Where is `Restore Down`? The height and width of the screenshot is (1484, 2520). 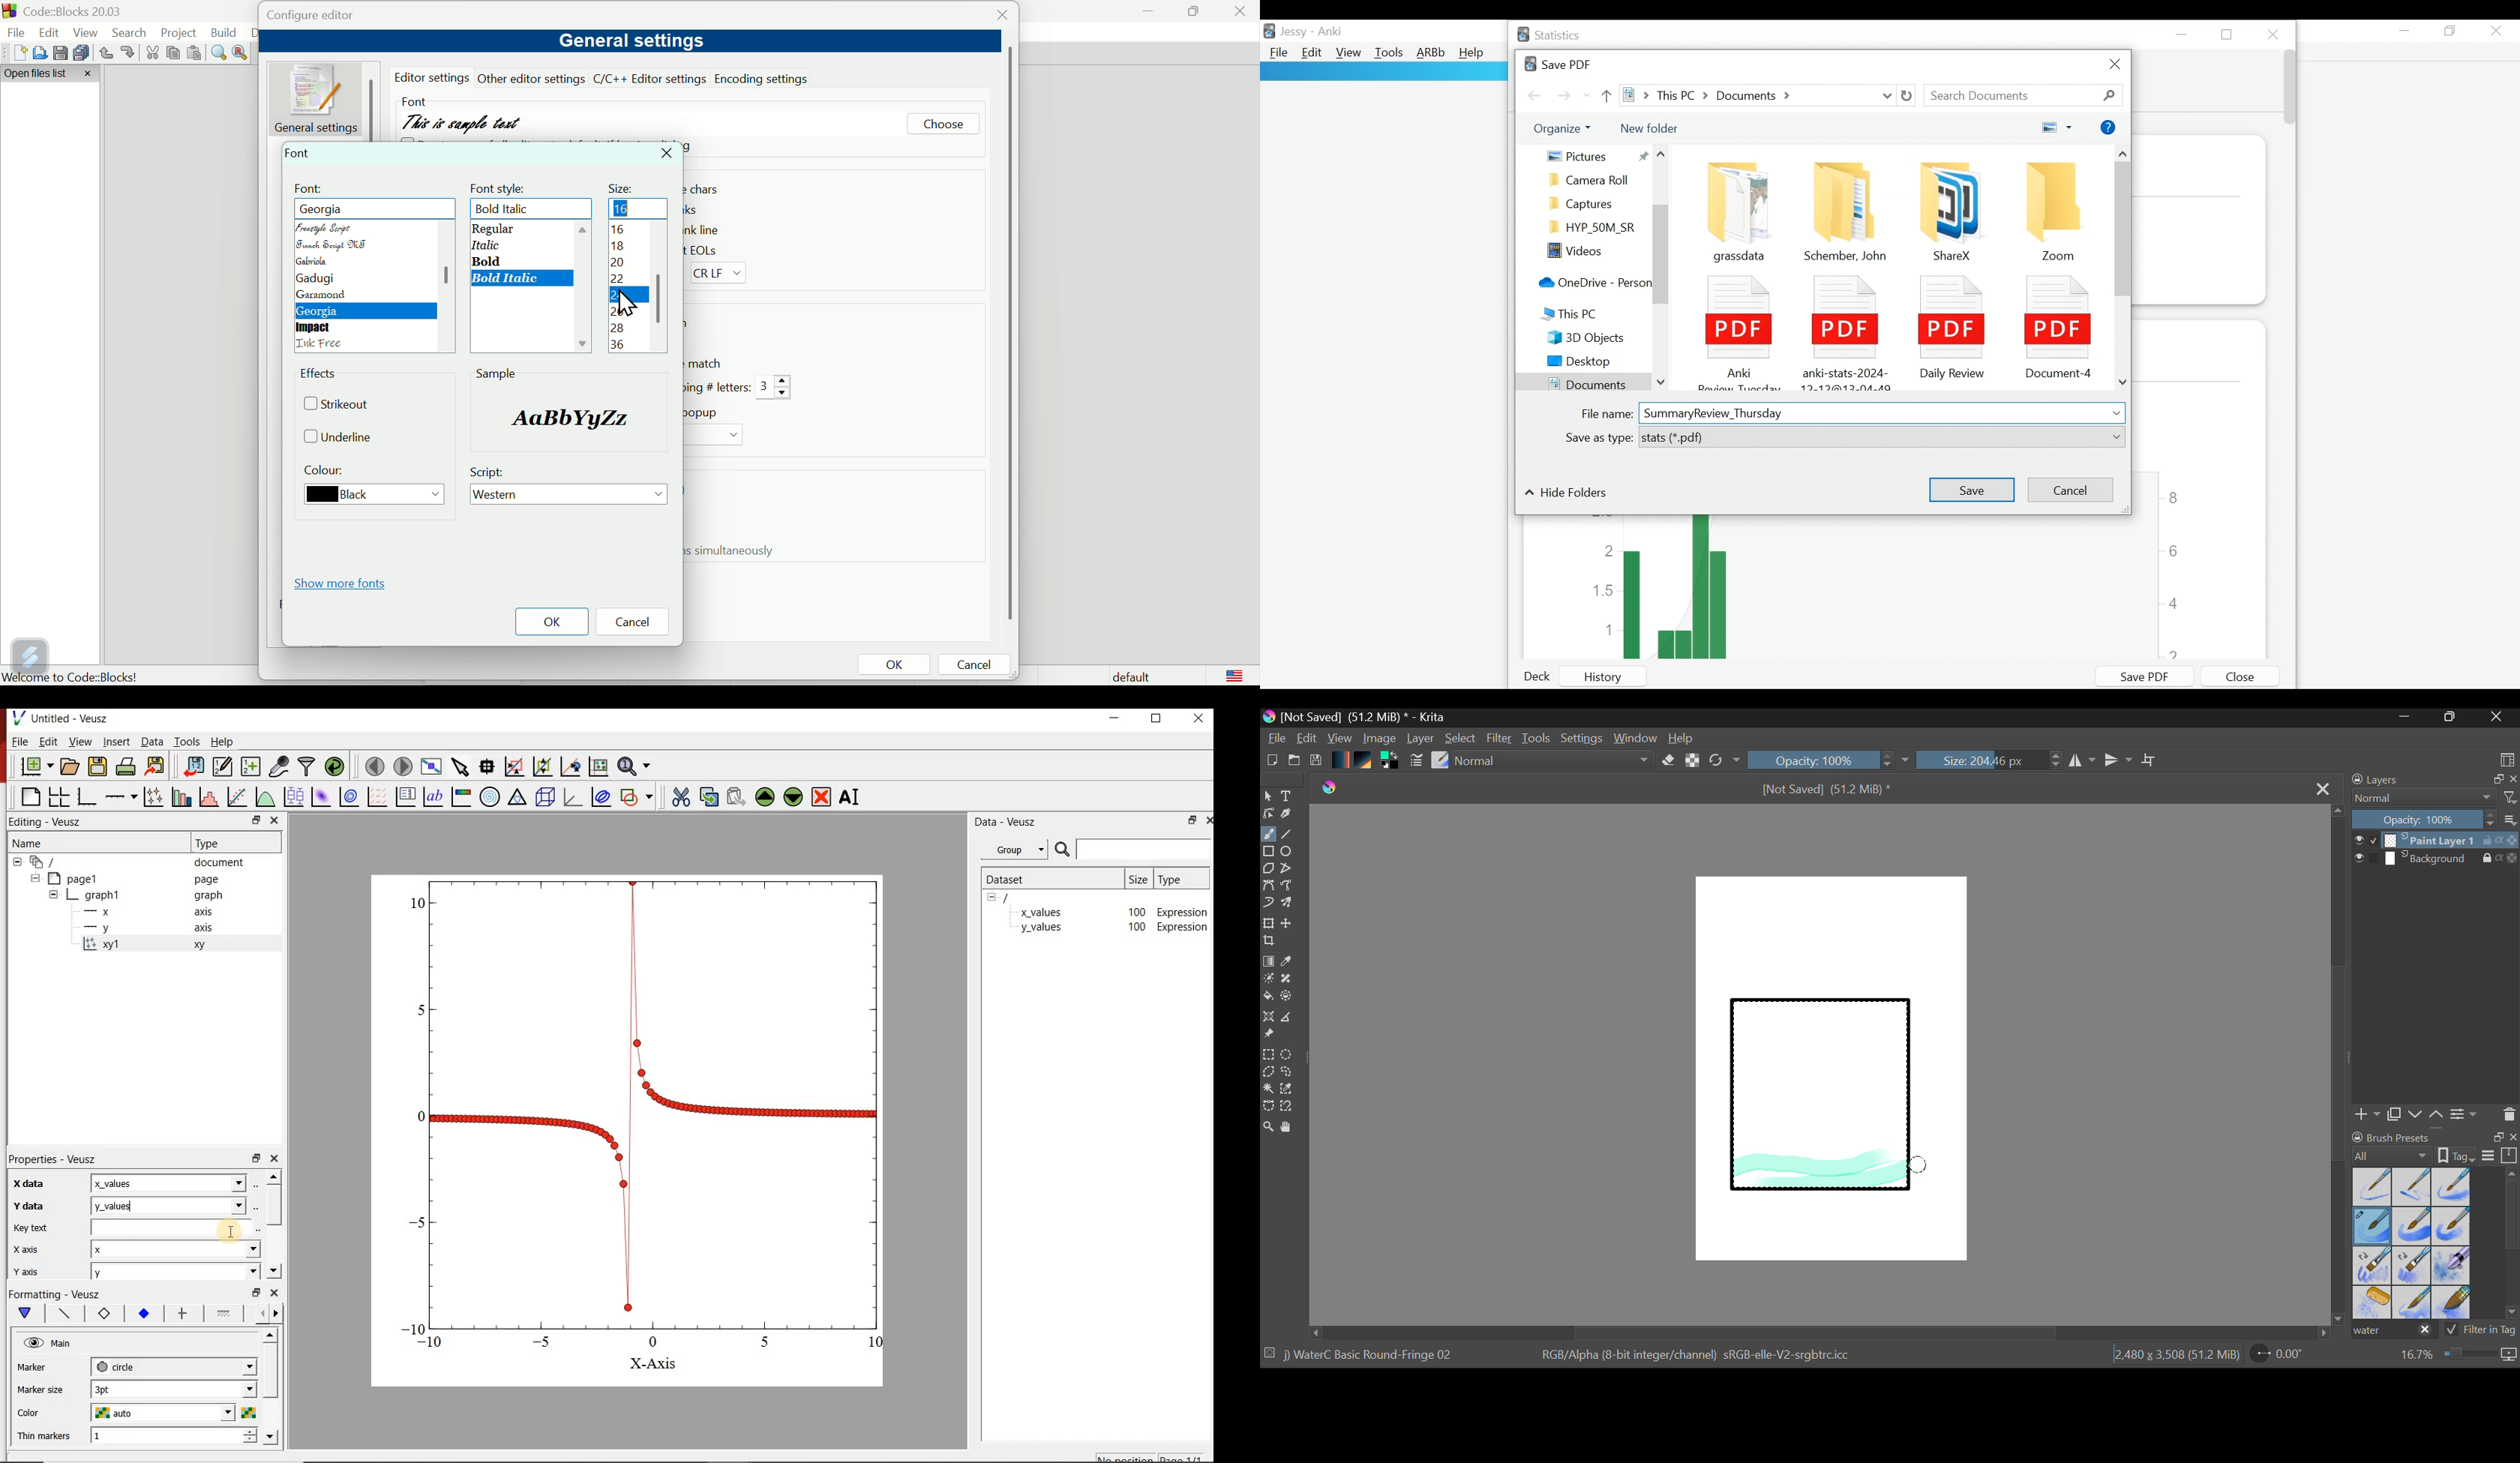 Restore Down is located at coordinates (2409, 718).